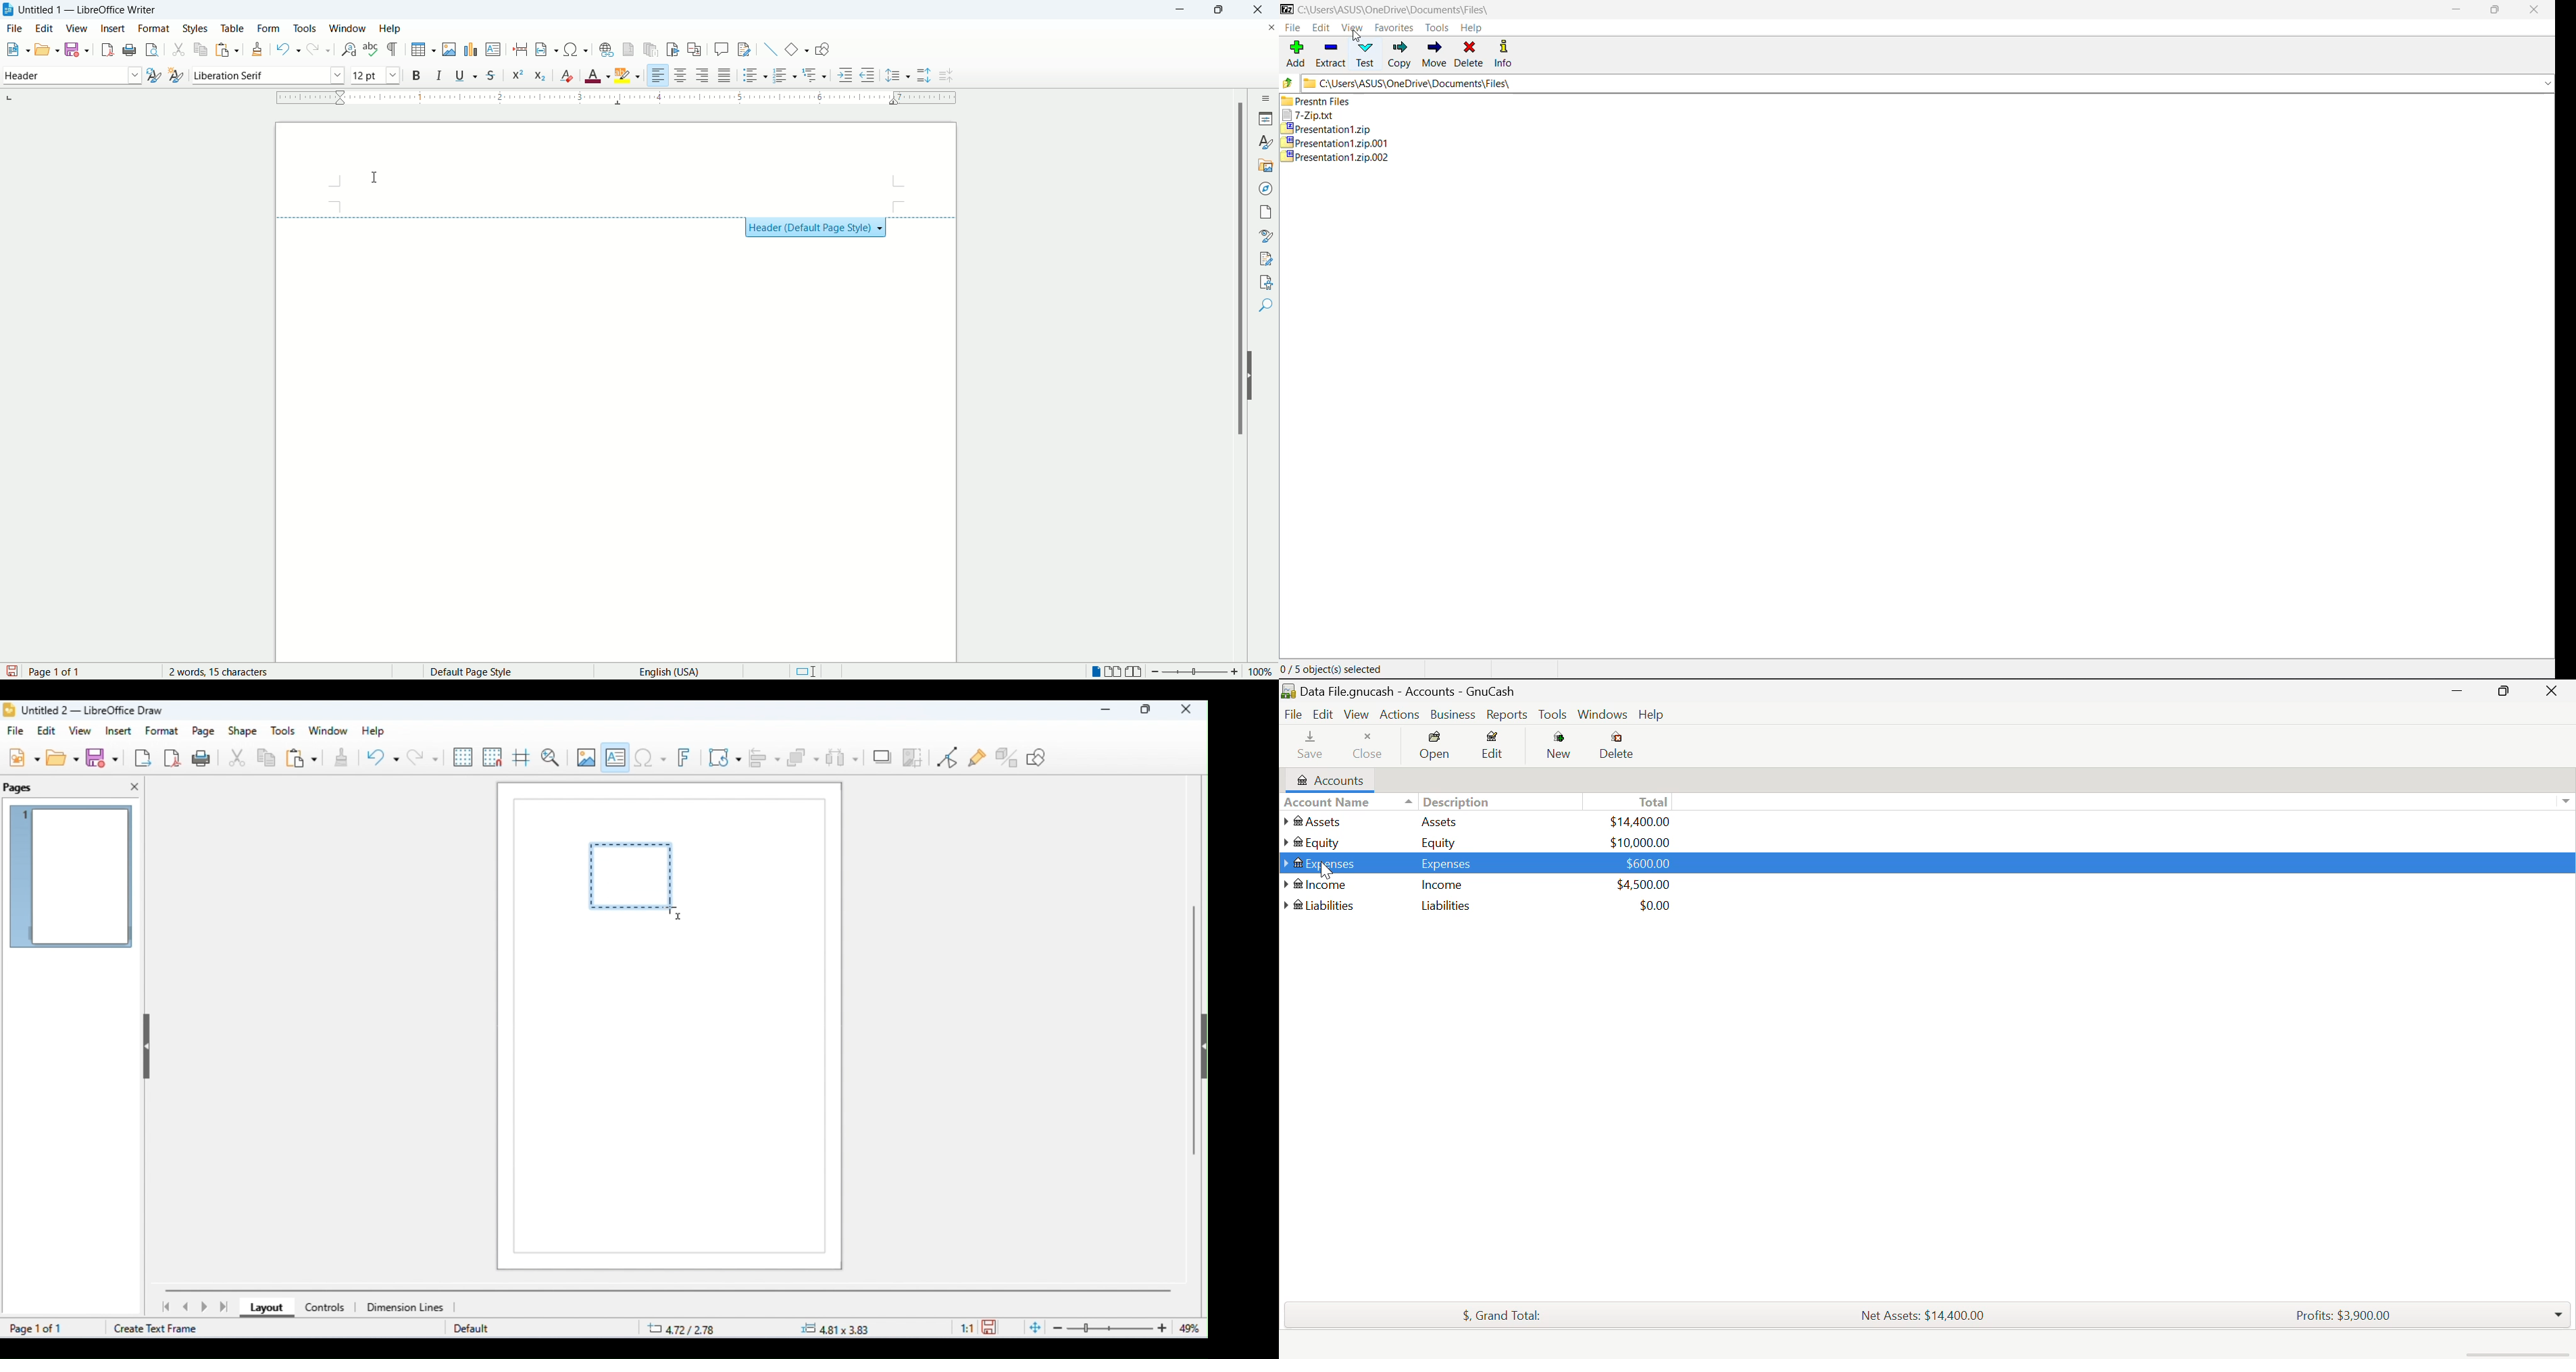 The width and height of the screenshot is (2576, 1372). What do you see at coordinates (766, 758) in the screenshot?
I see `align objects` at bounding box center [766, 758].